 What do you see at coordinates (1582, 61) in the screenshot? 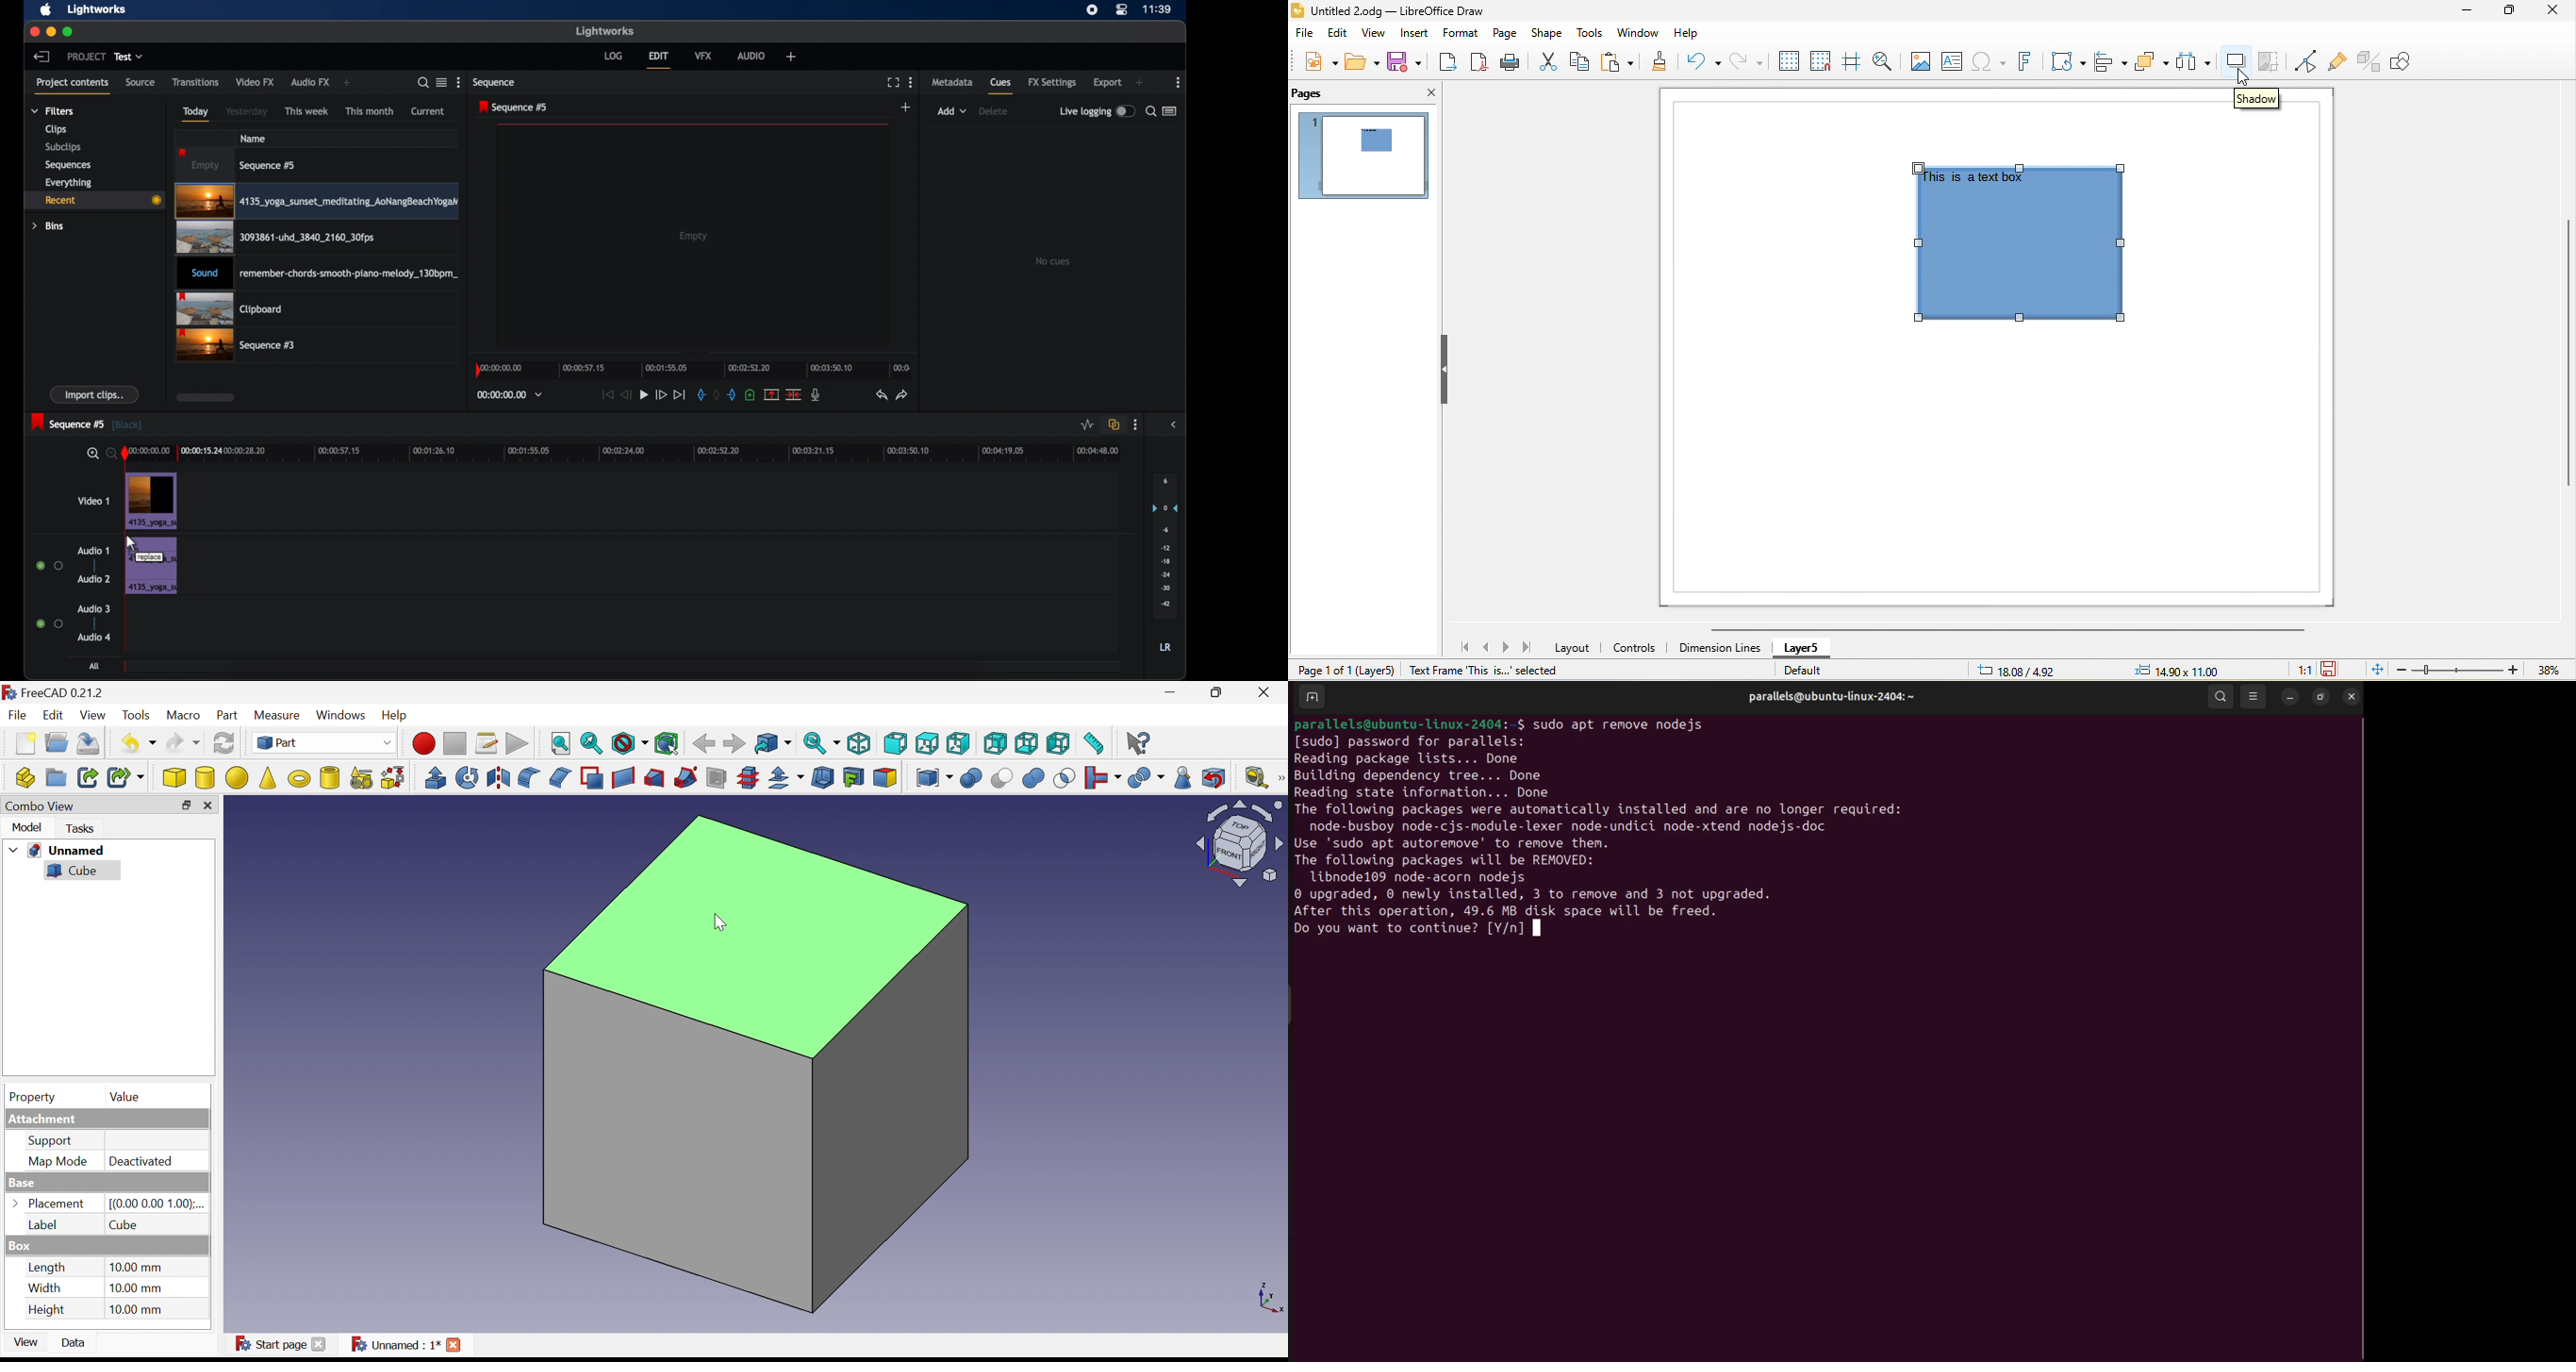
I see `copy` at bounding box center [1582, 61].